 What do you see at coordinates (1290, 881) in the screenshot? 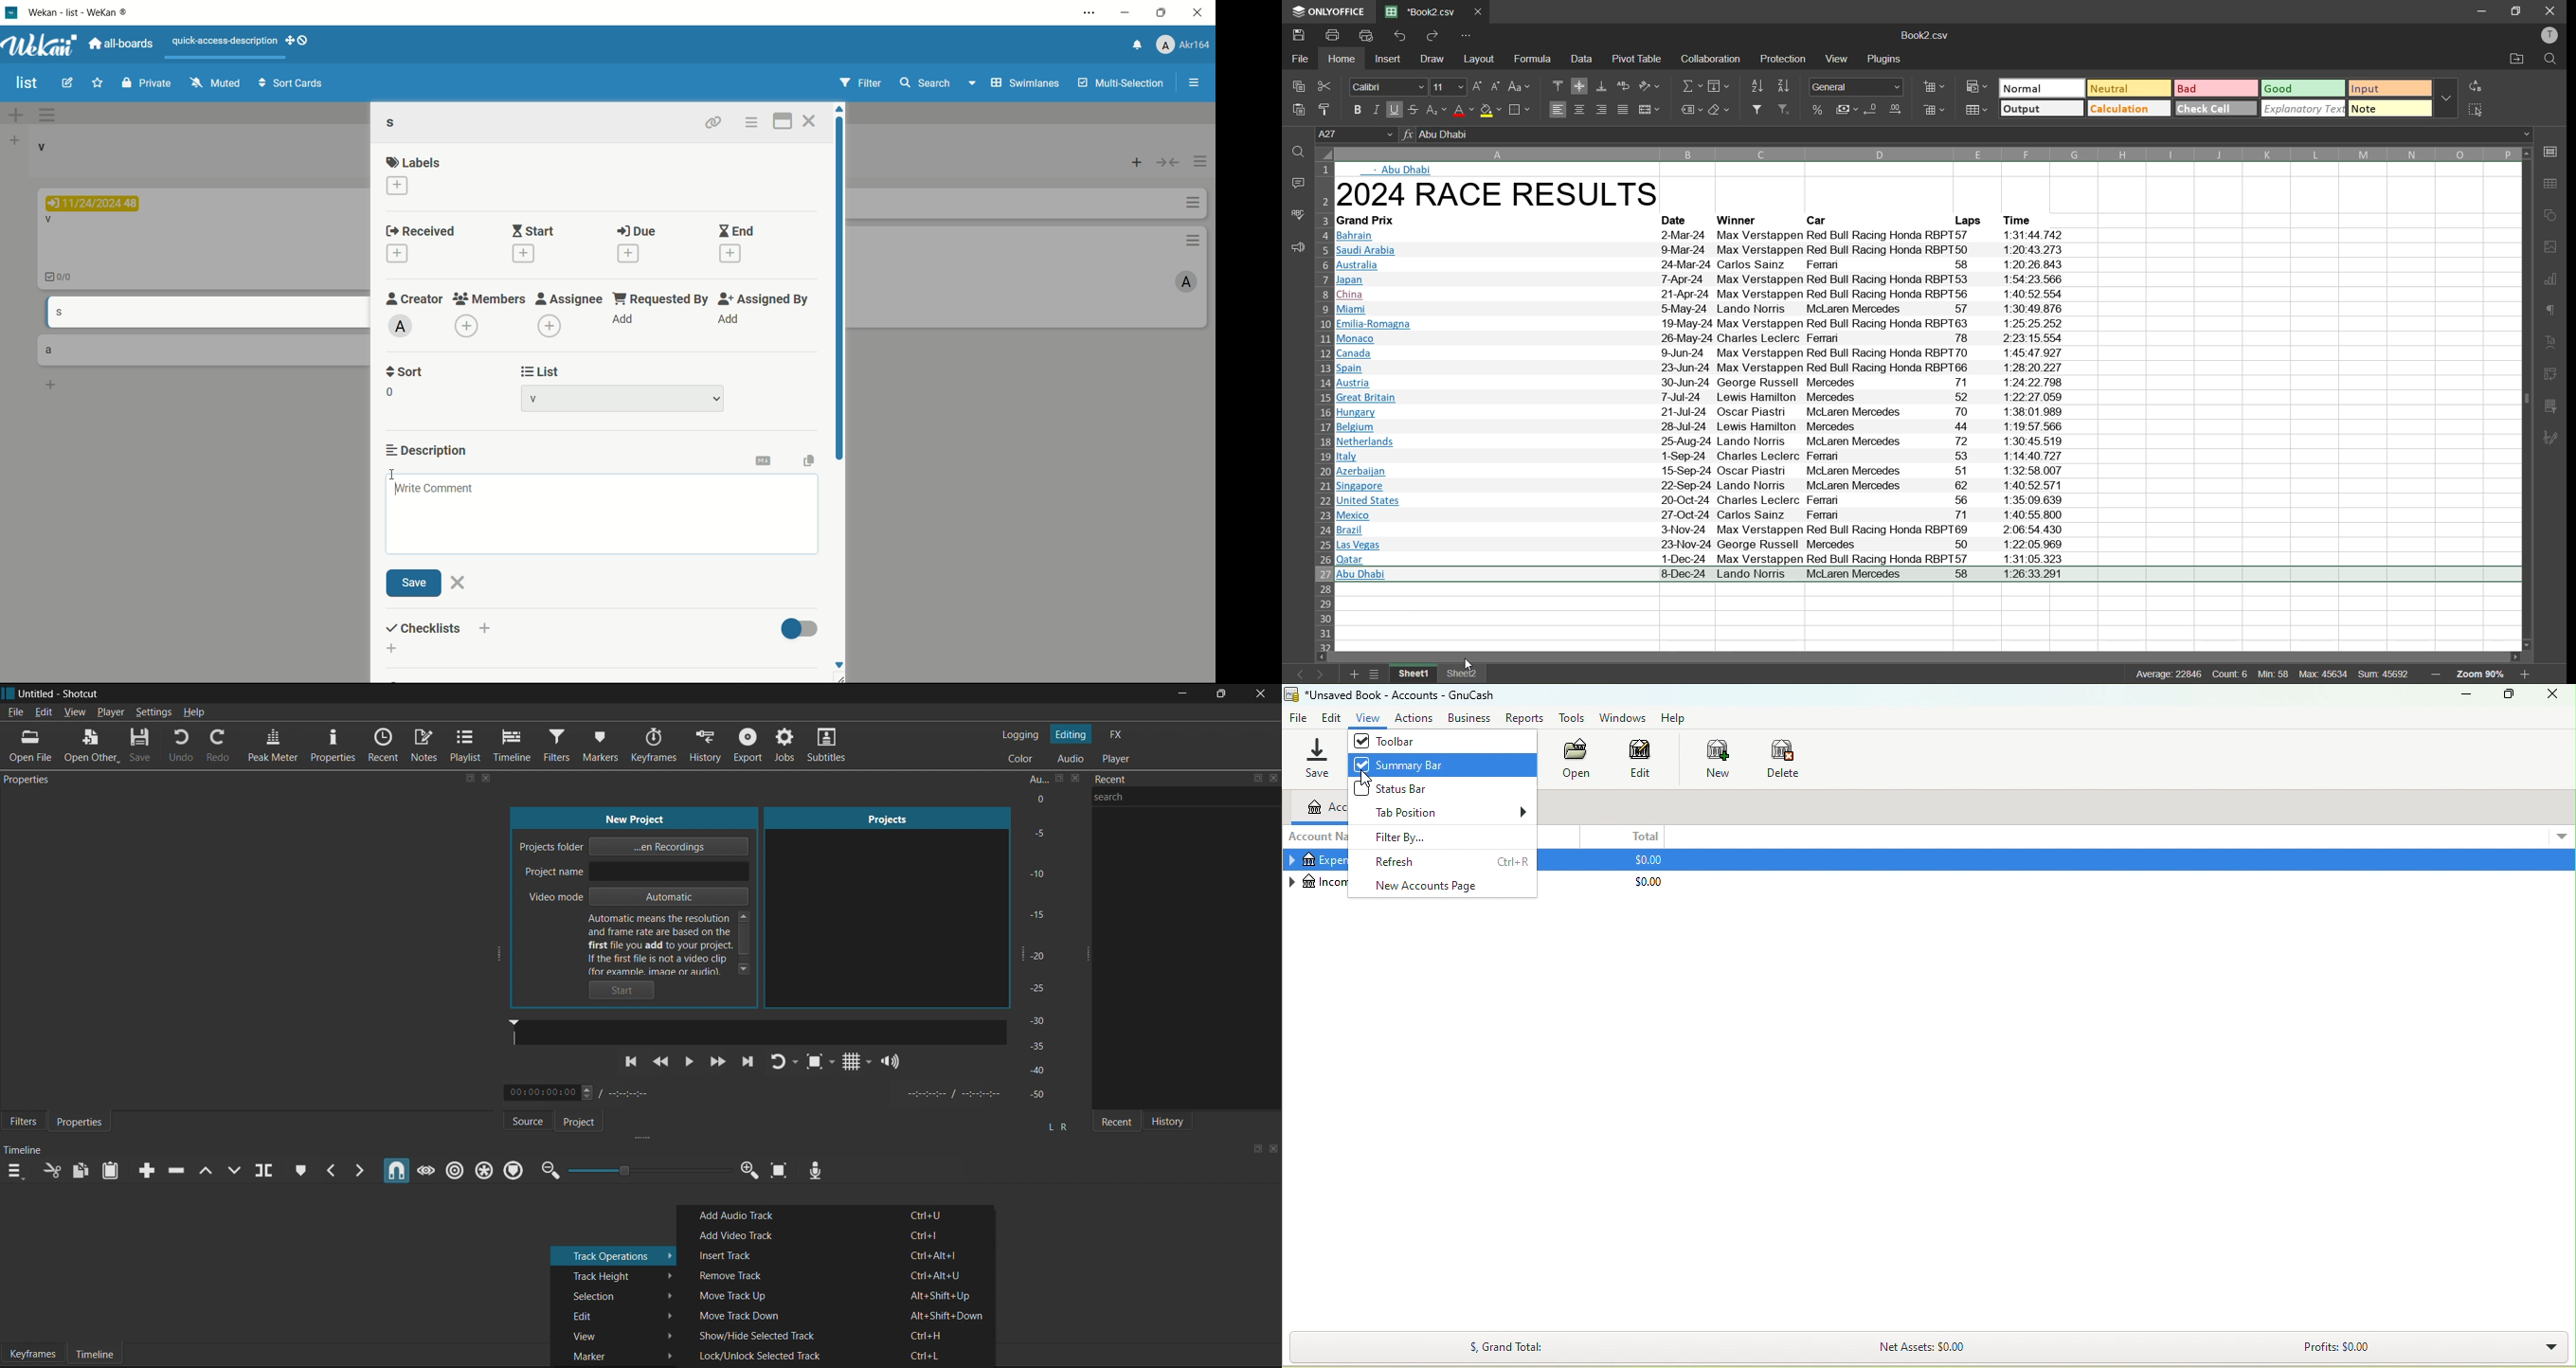
I see `Collapse` at bounding box center [1290, 881].